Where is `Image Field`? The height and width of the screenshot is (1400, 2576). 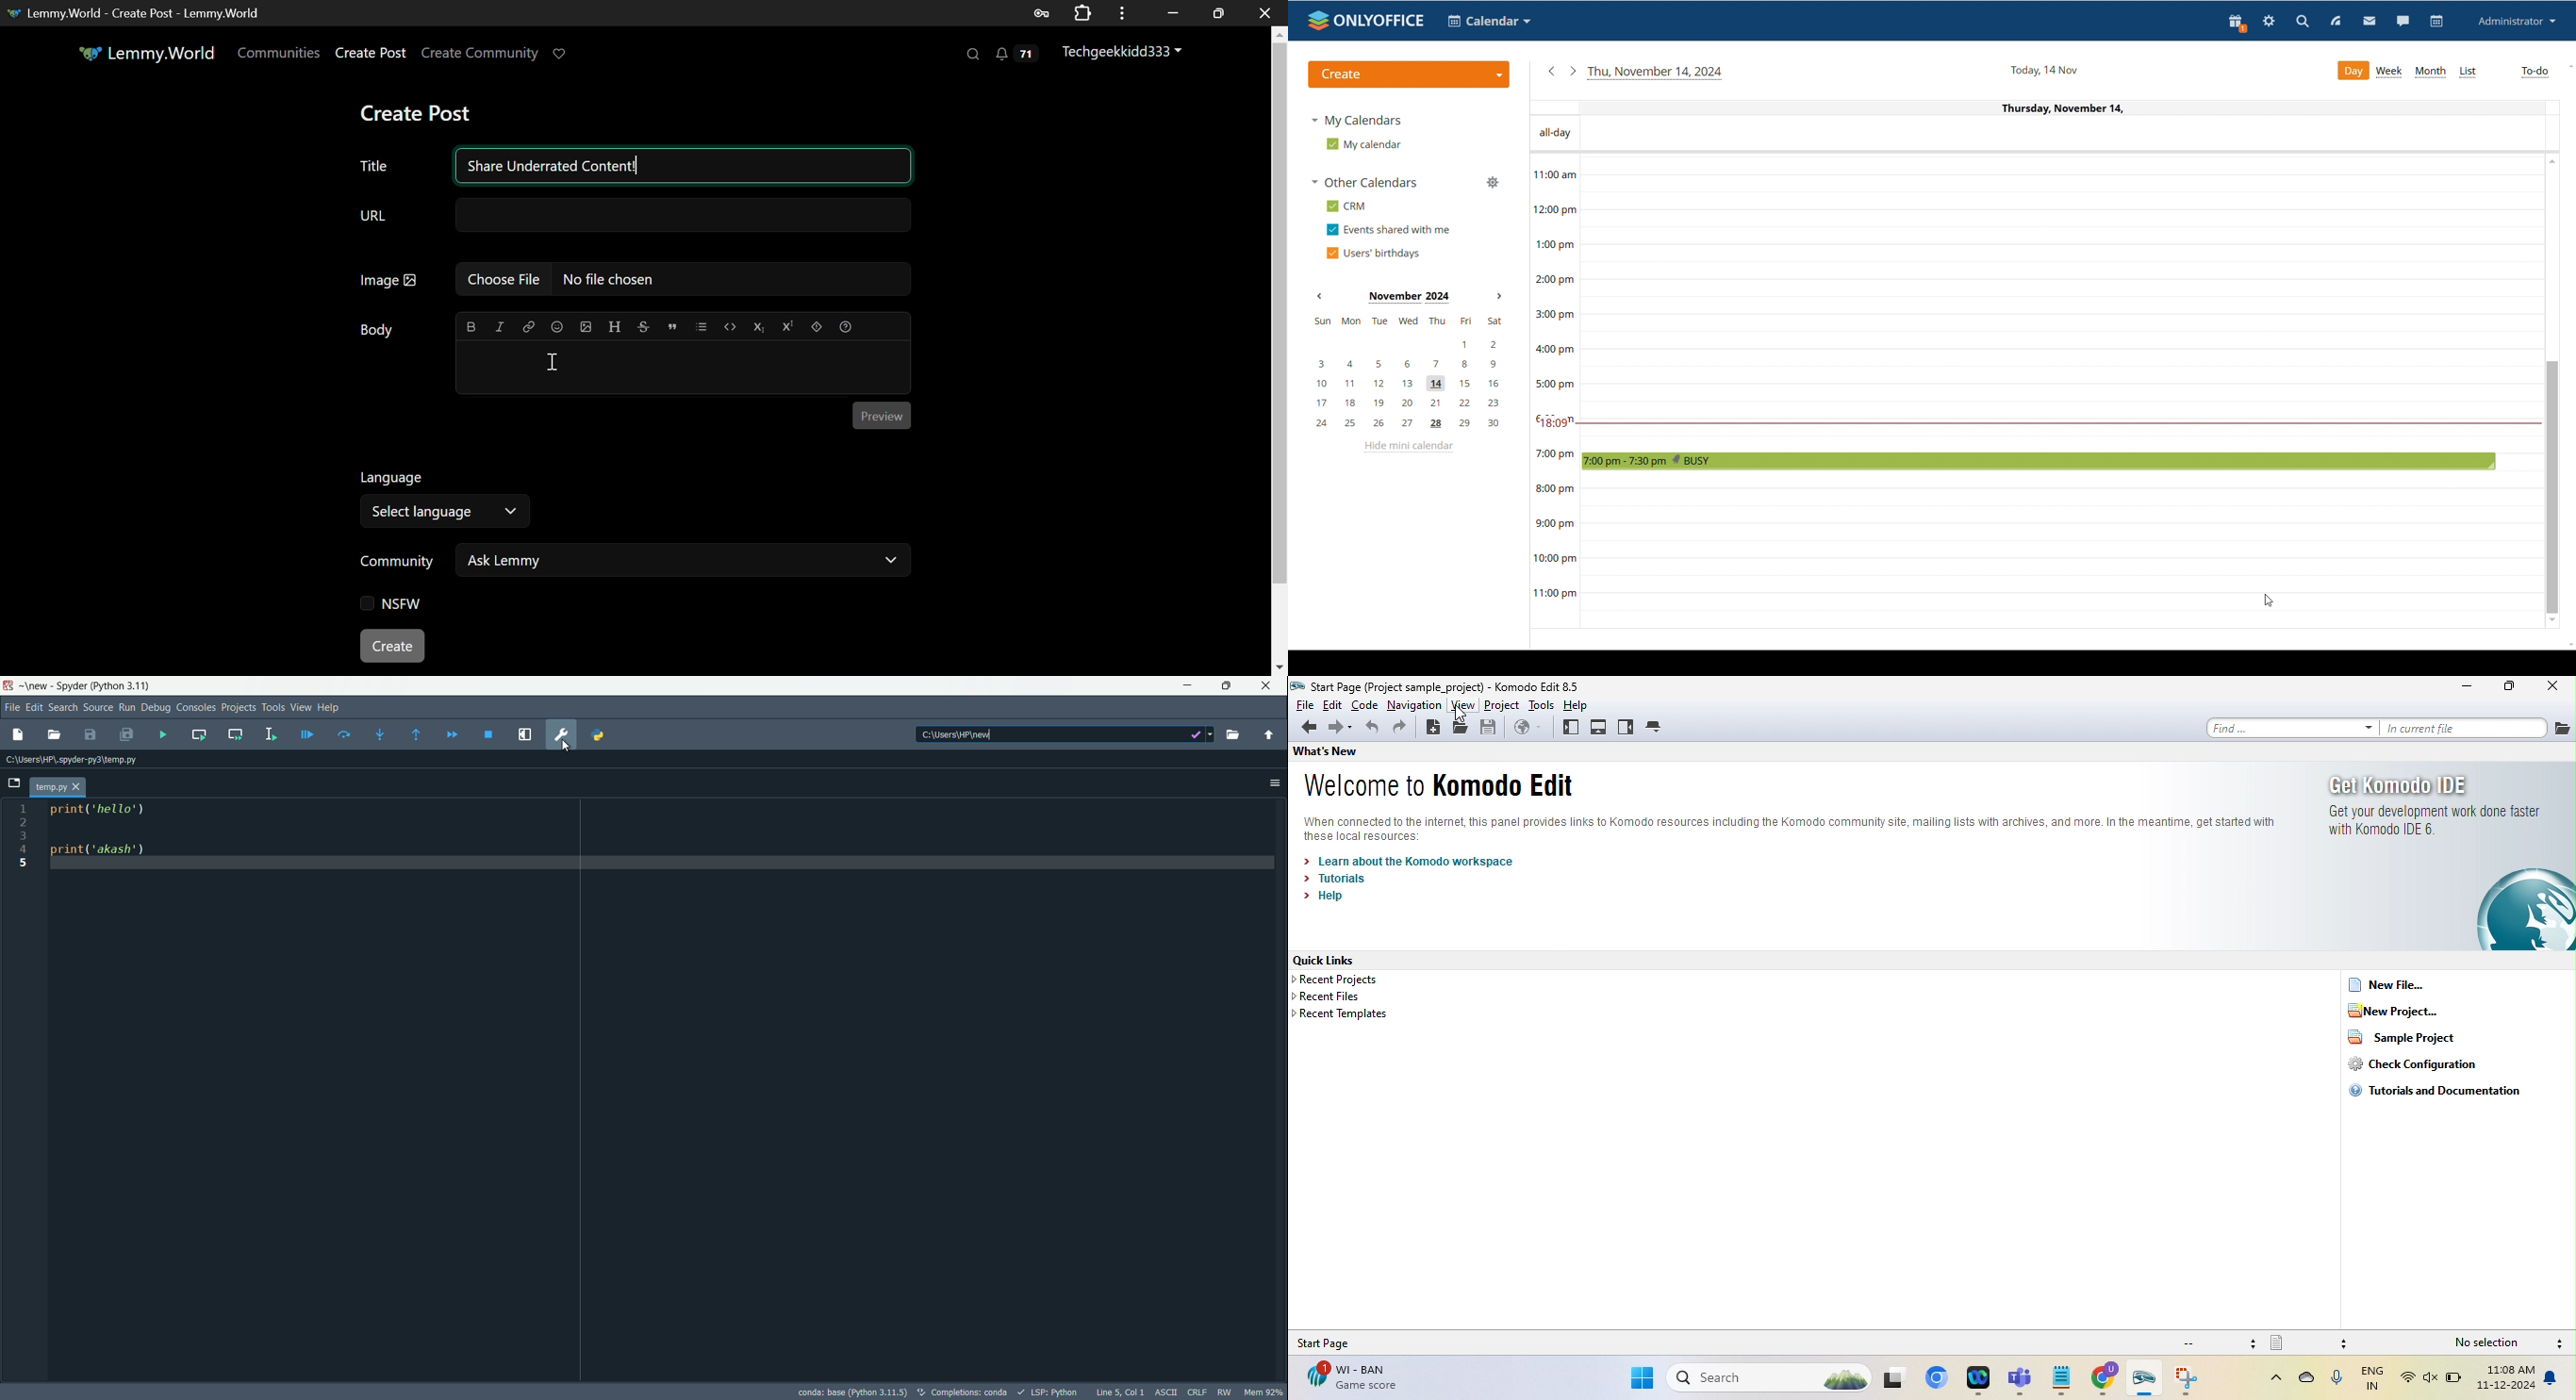 Image Field is located at coordinates (629, 284).